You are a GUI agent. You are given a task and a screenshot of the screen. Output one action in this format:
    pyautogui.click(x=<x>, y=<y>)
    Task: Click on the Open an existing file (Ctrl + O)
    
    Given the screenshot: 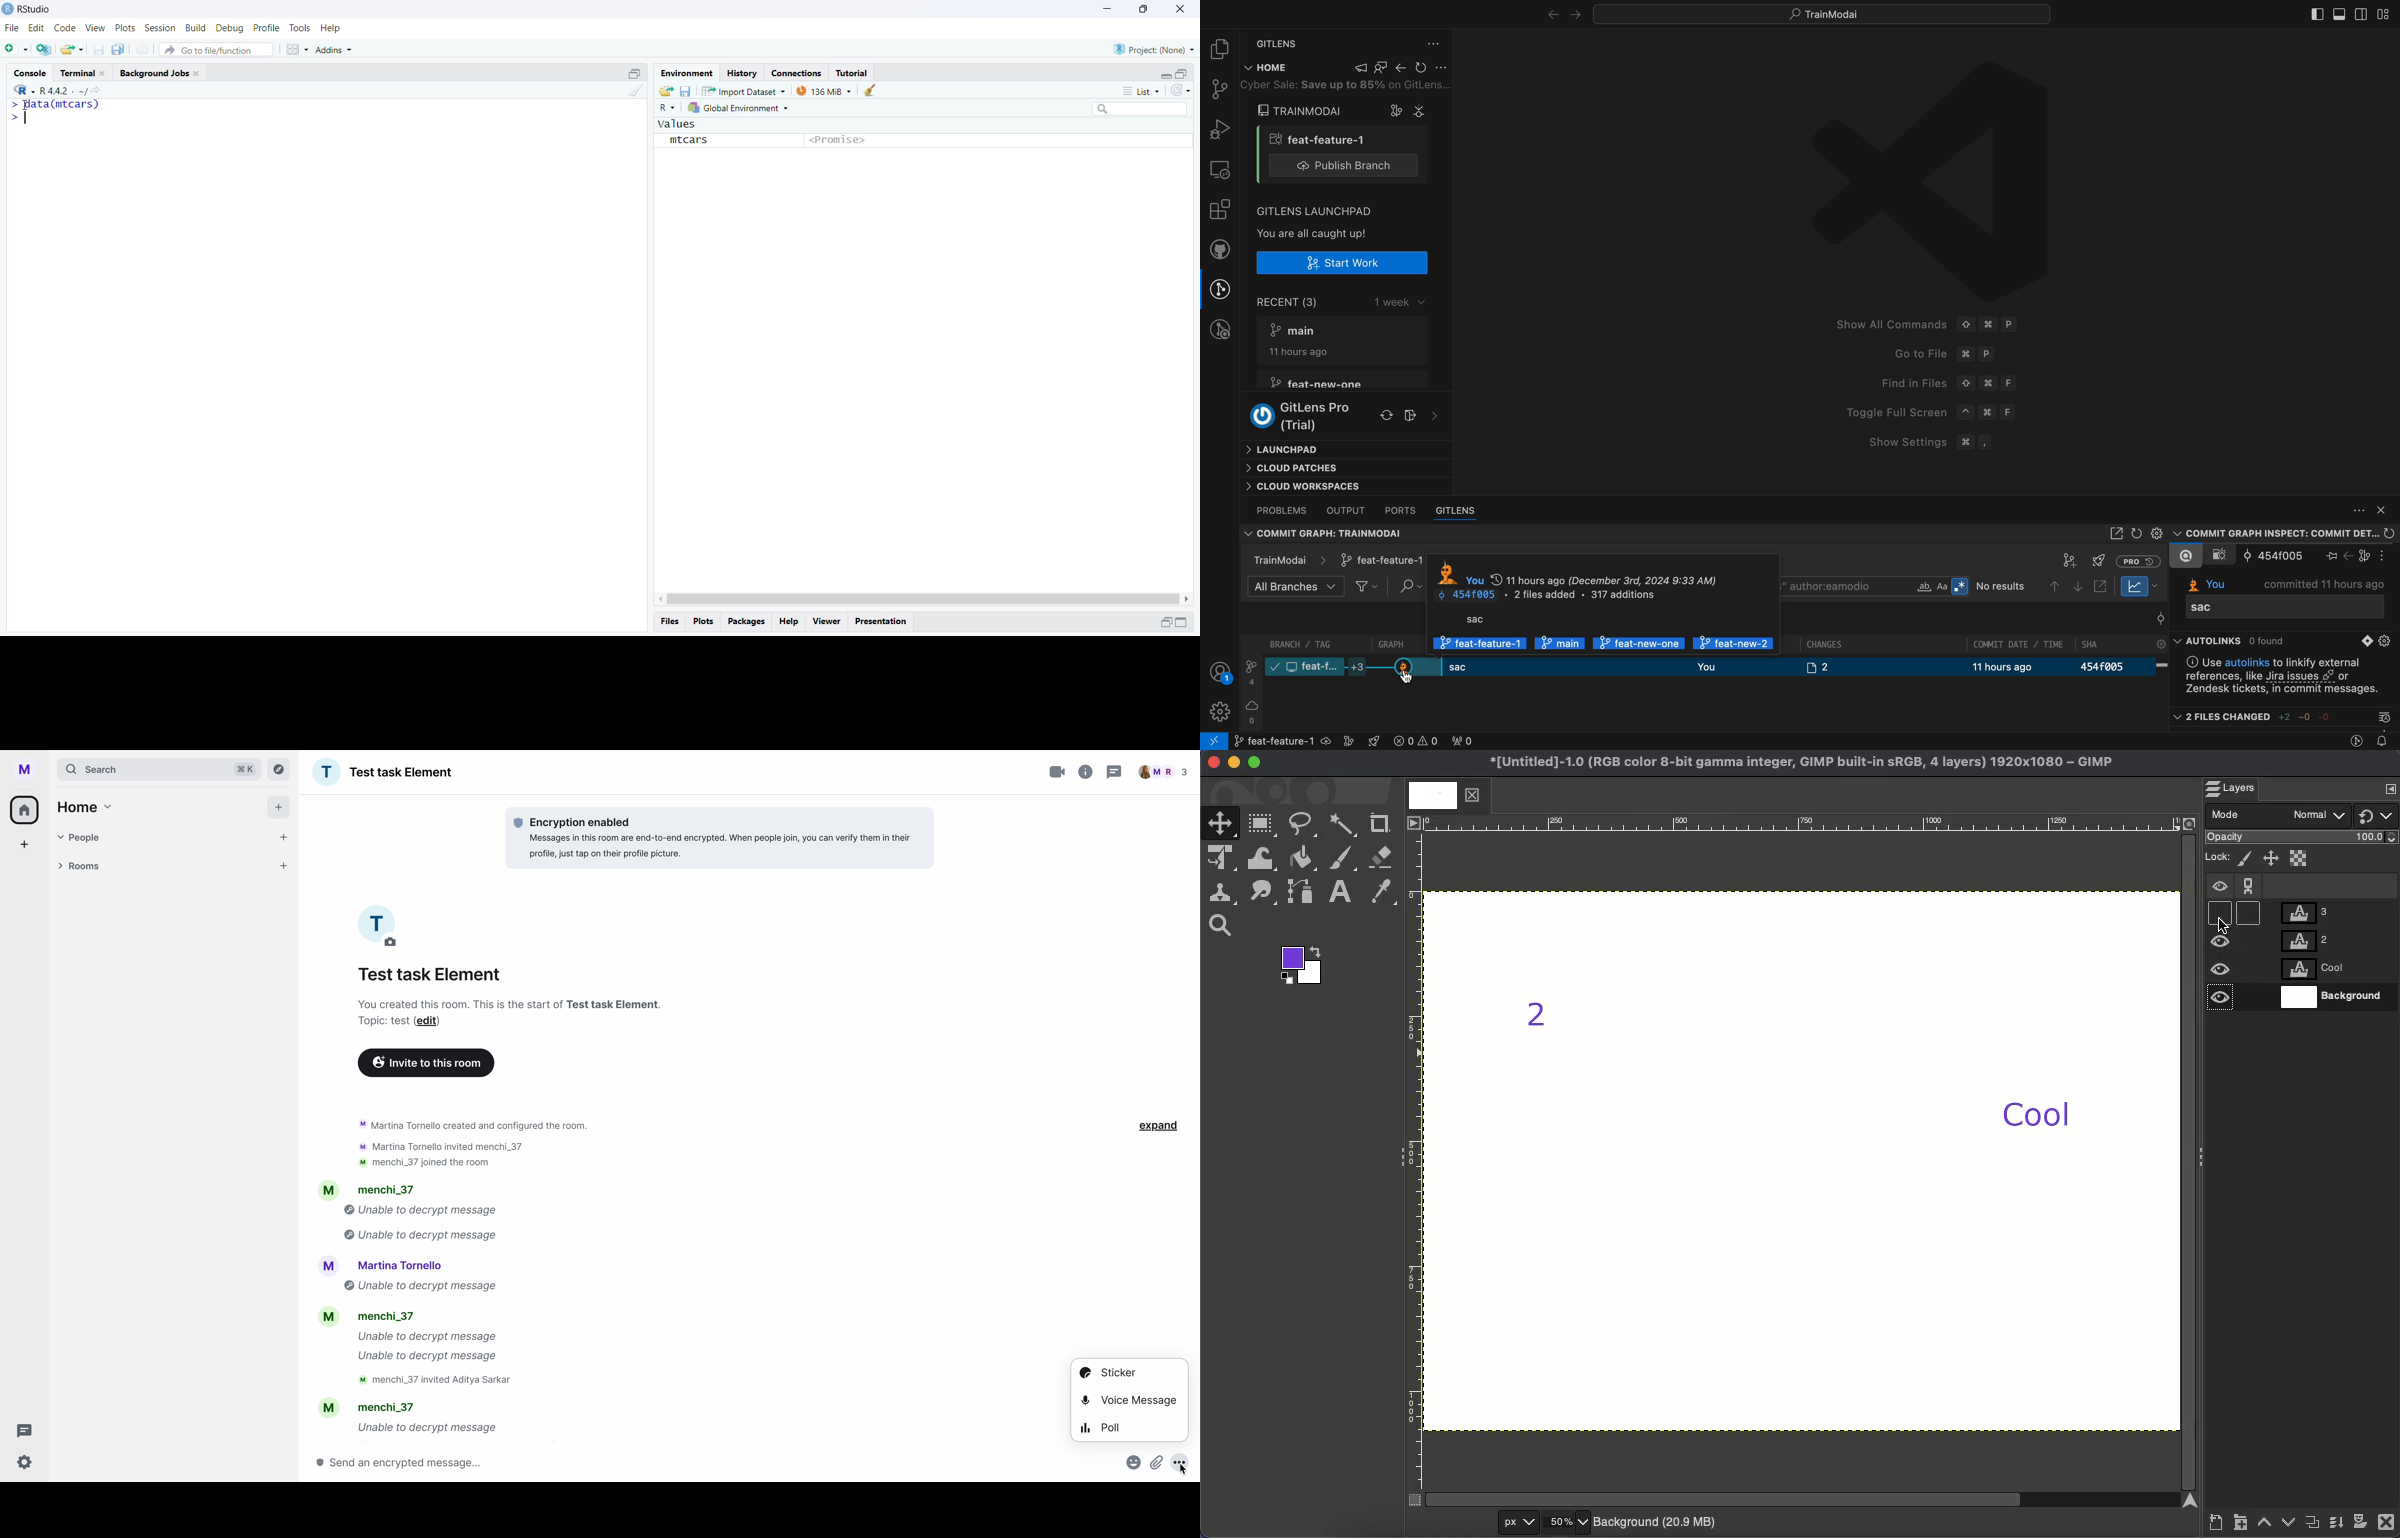 What is the action you would take?
    pyautogui.click(x=73, y=49)
    